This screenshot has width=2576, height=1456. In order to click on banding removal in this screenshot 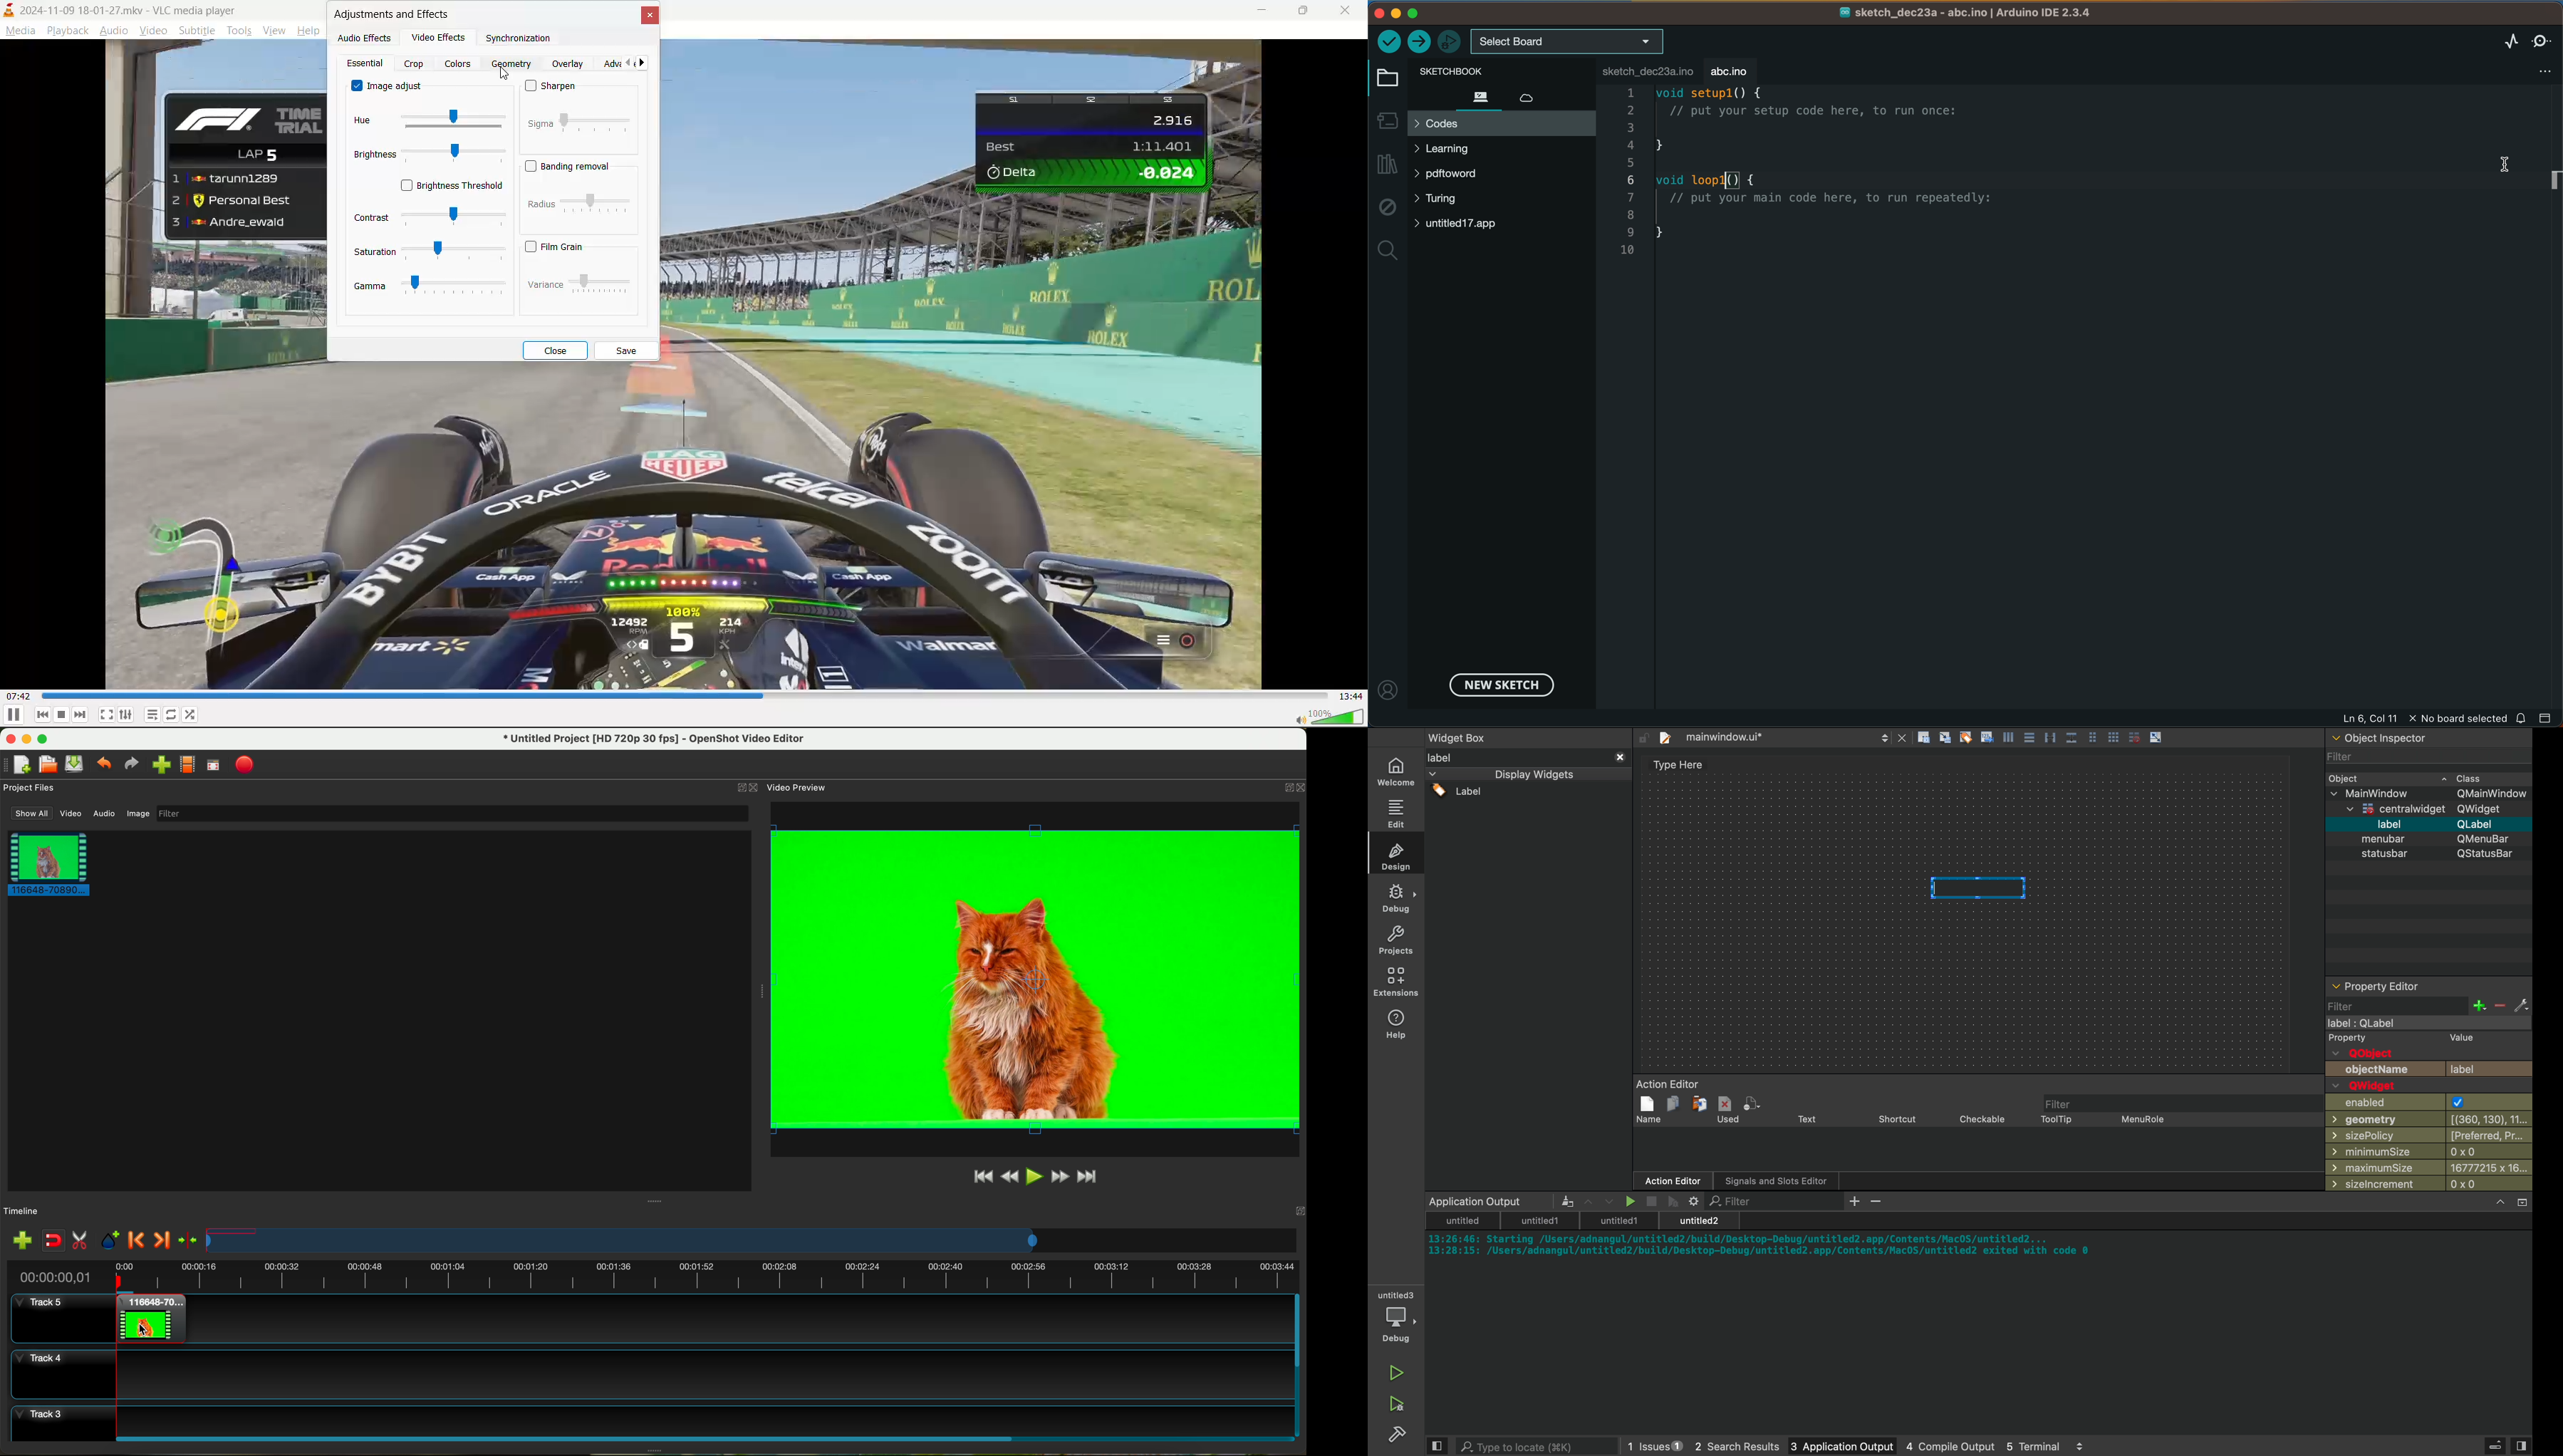, I will do `click(571, 167)`.